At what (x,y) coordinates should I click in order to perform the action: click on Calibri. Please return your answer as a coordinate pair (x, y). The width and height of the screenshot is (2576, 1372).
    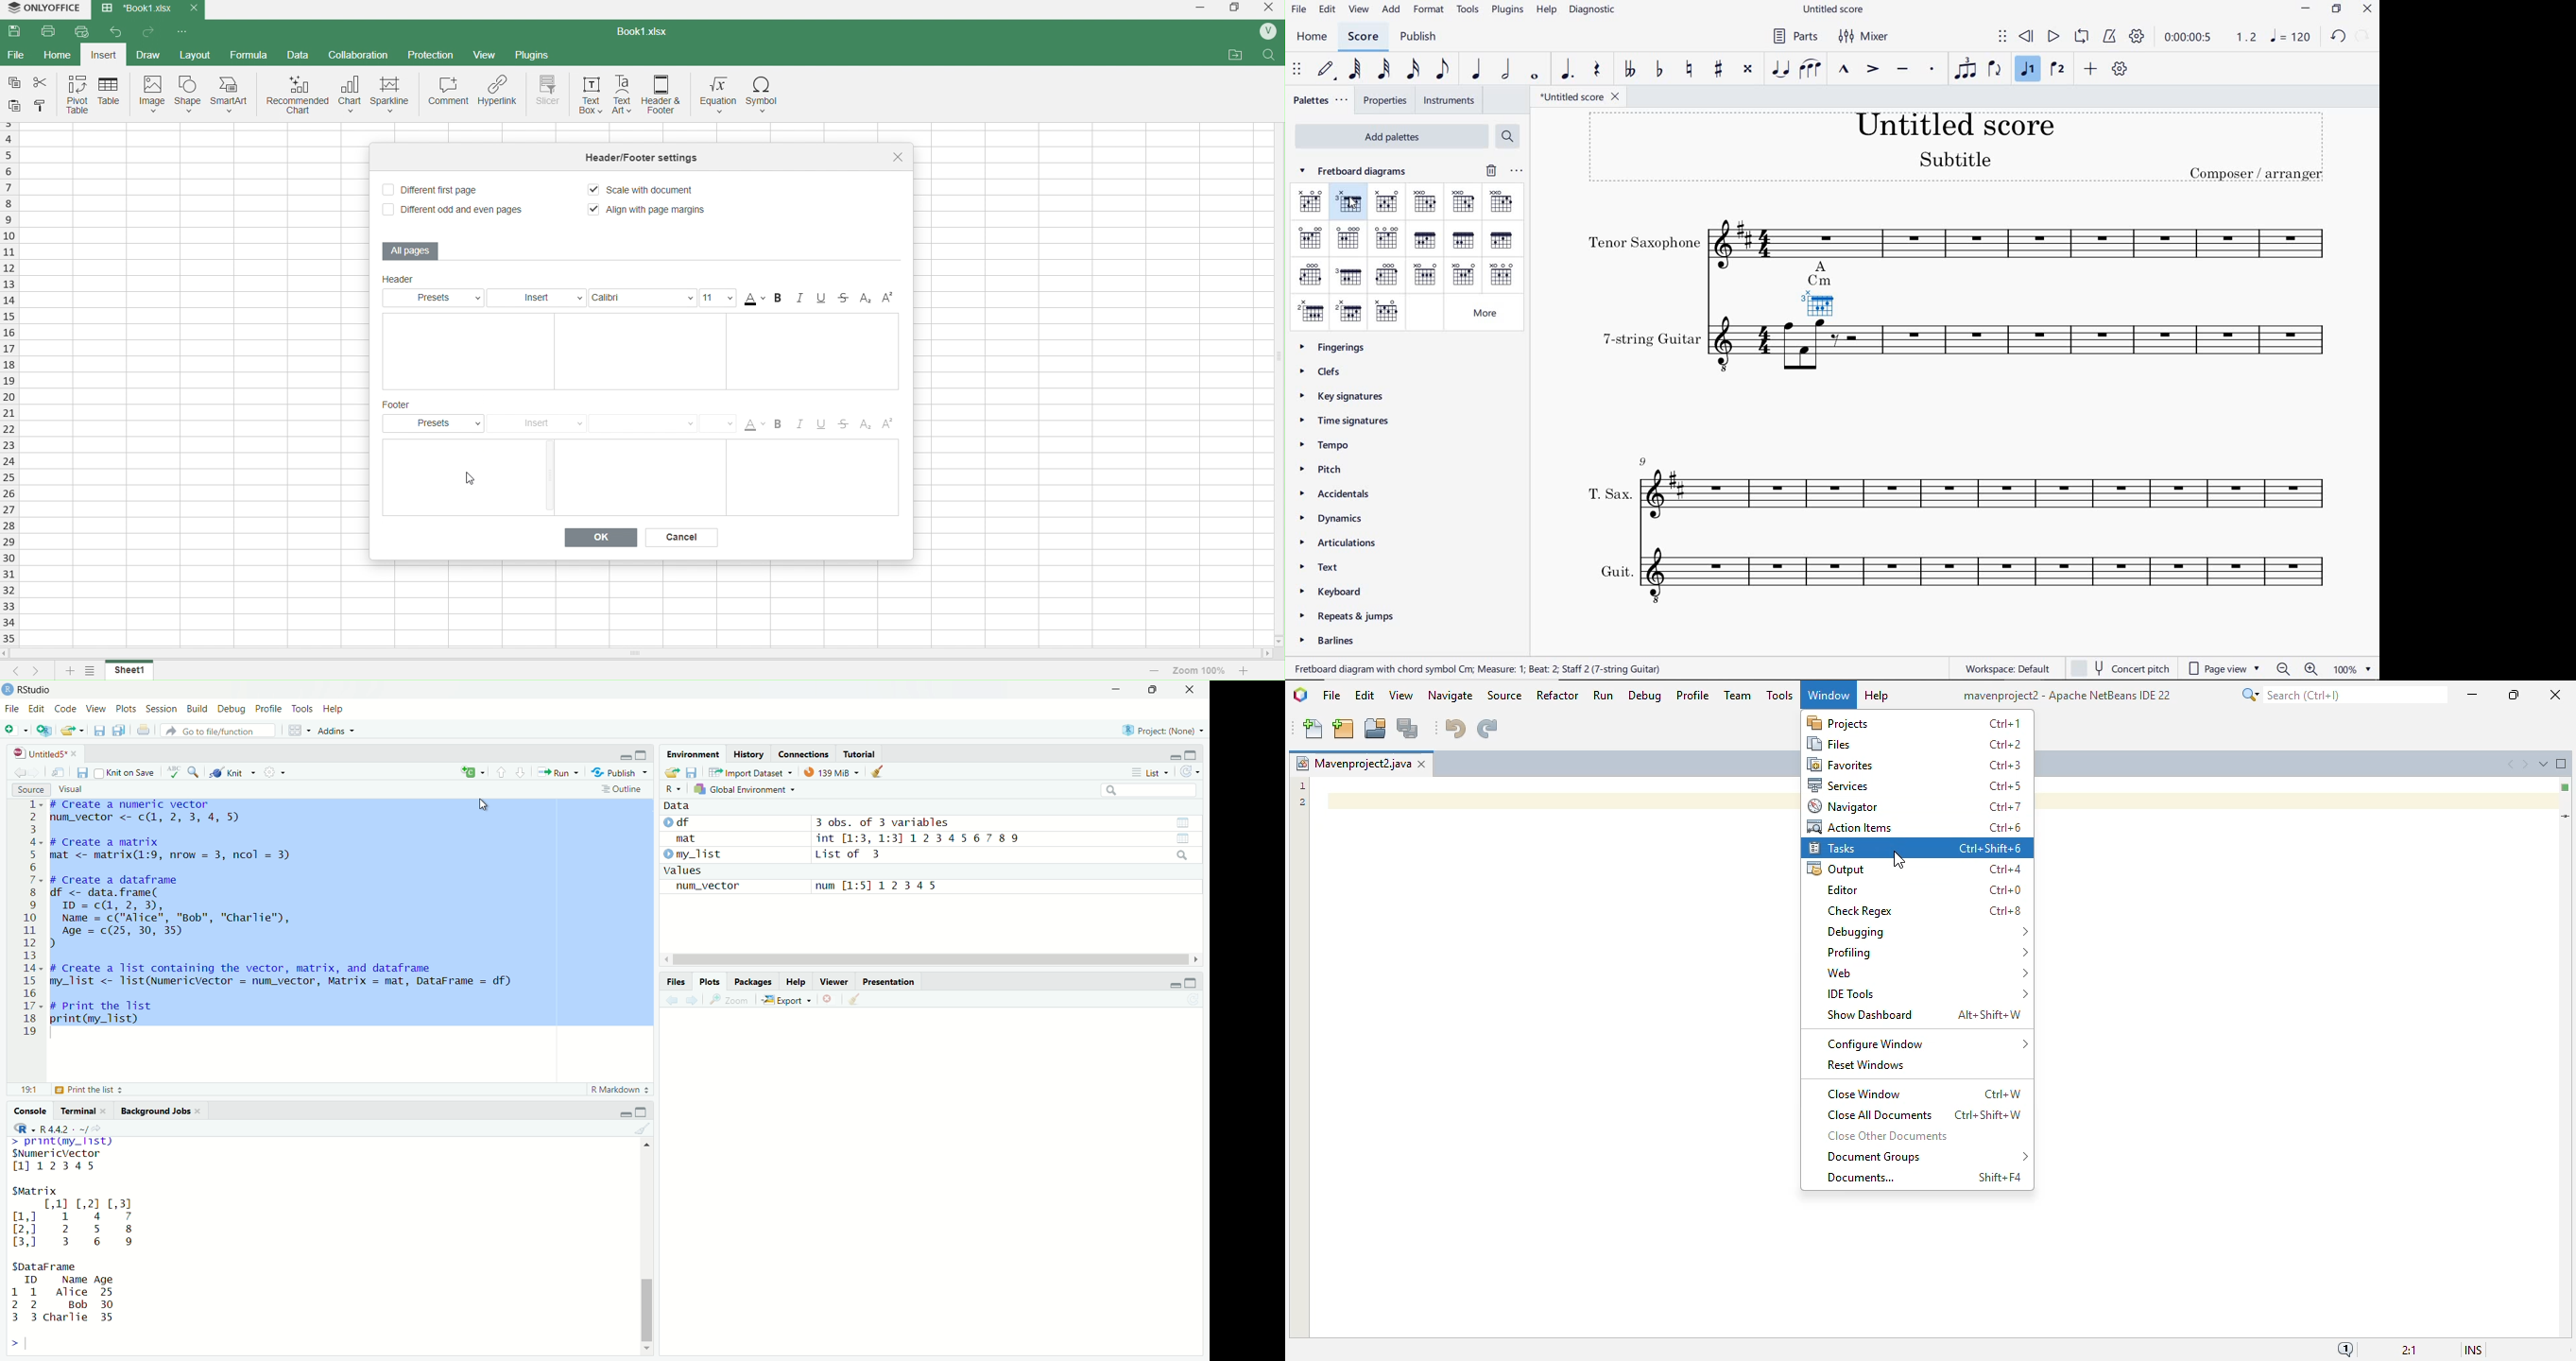
    Looking at the image, I should click on (643, 298).